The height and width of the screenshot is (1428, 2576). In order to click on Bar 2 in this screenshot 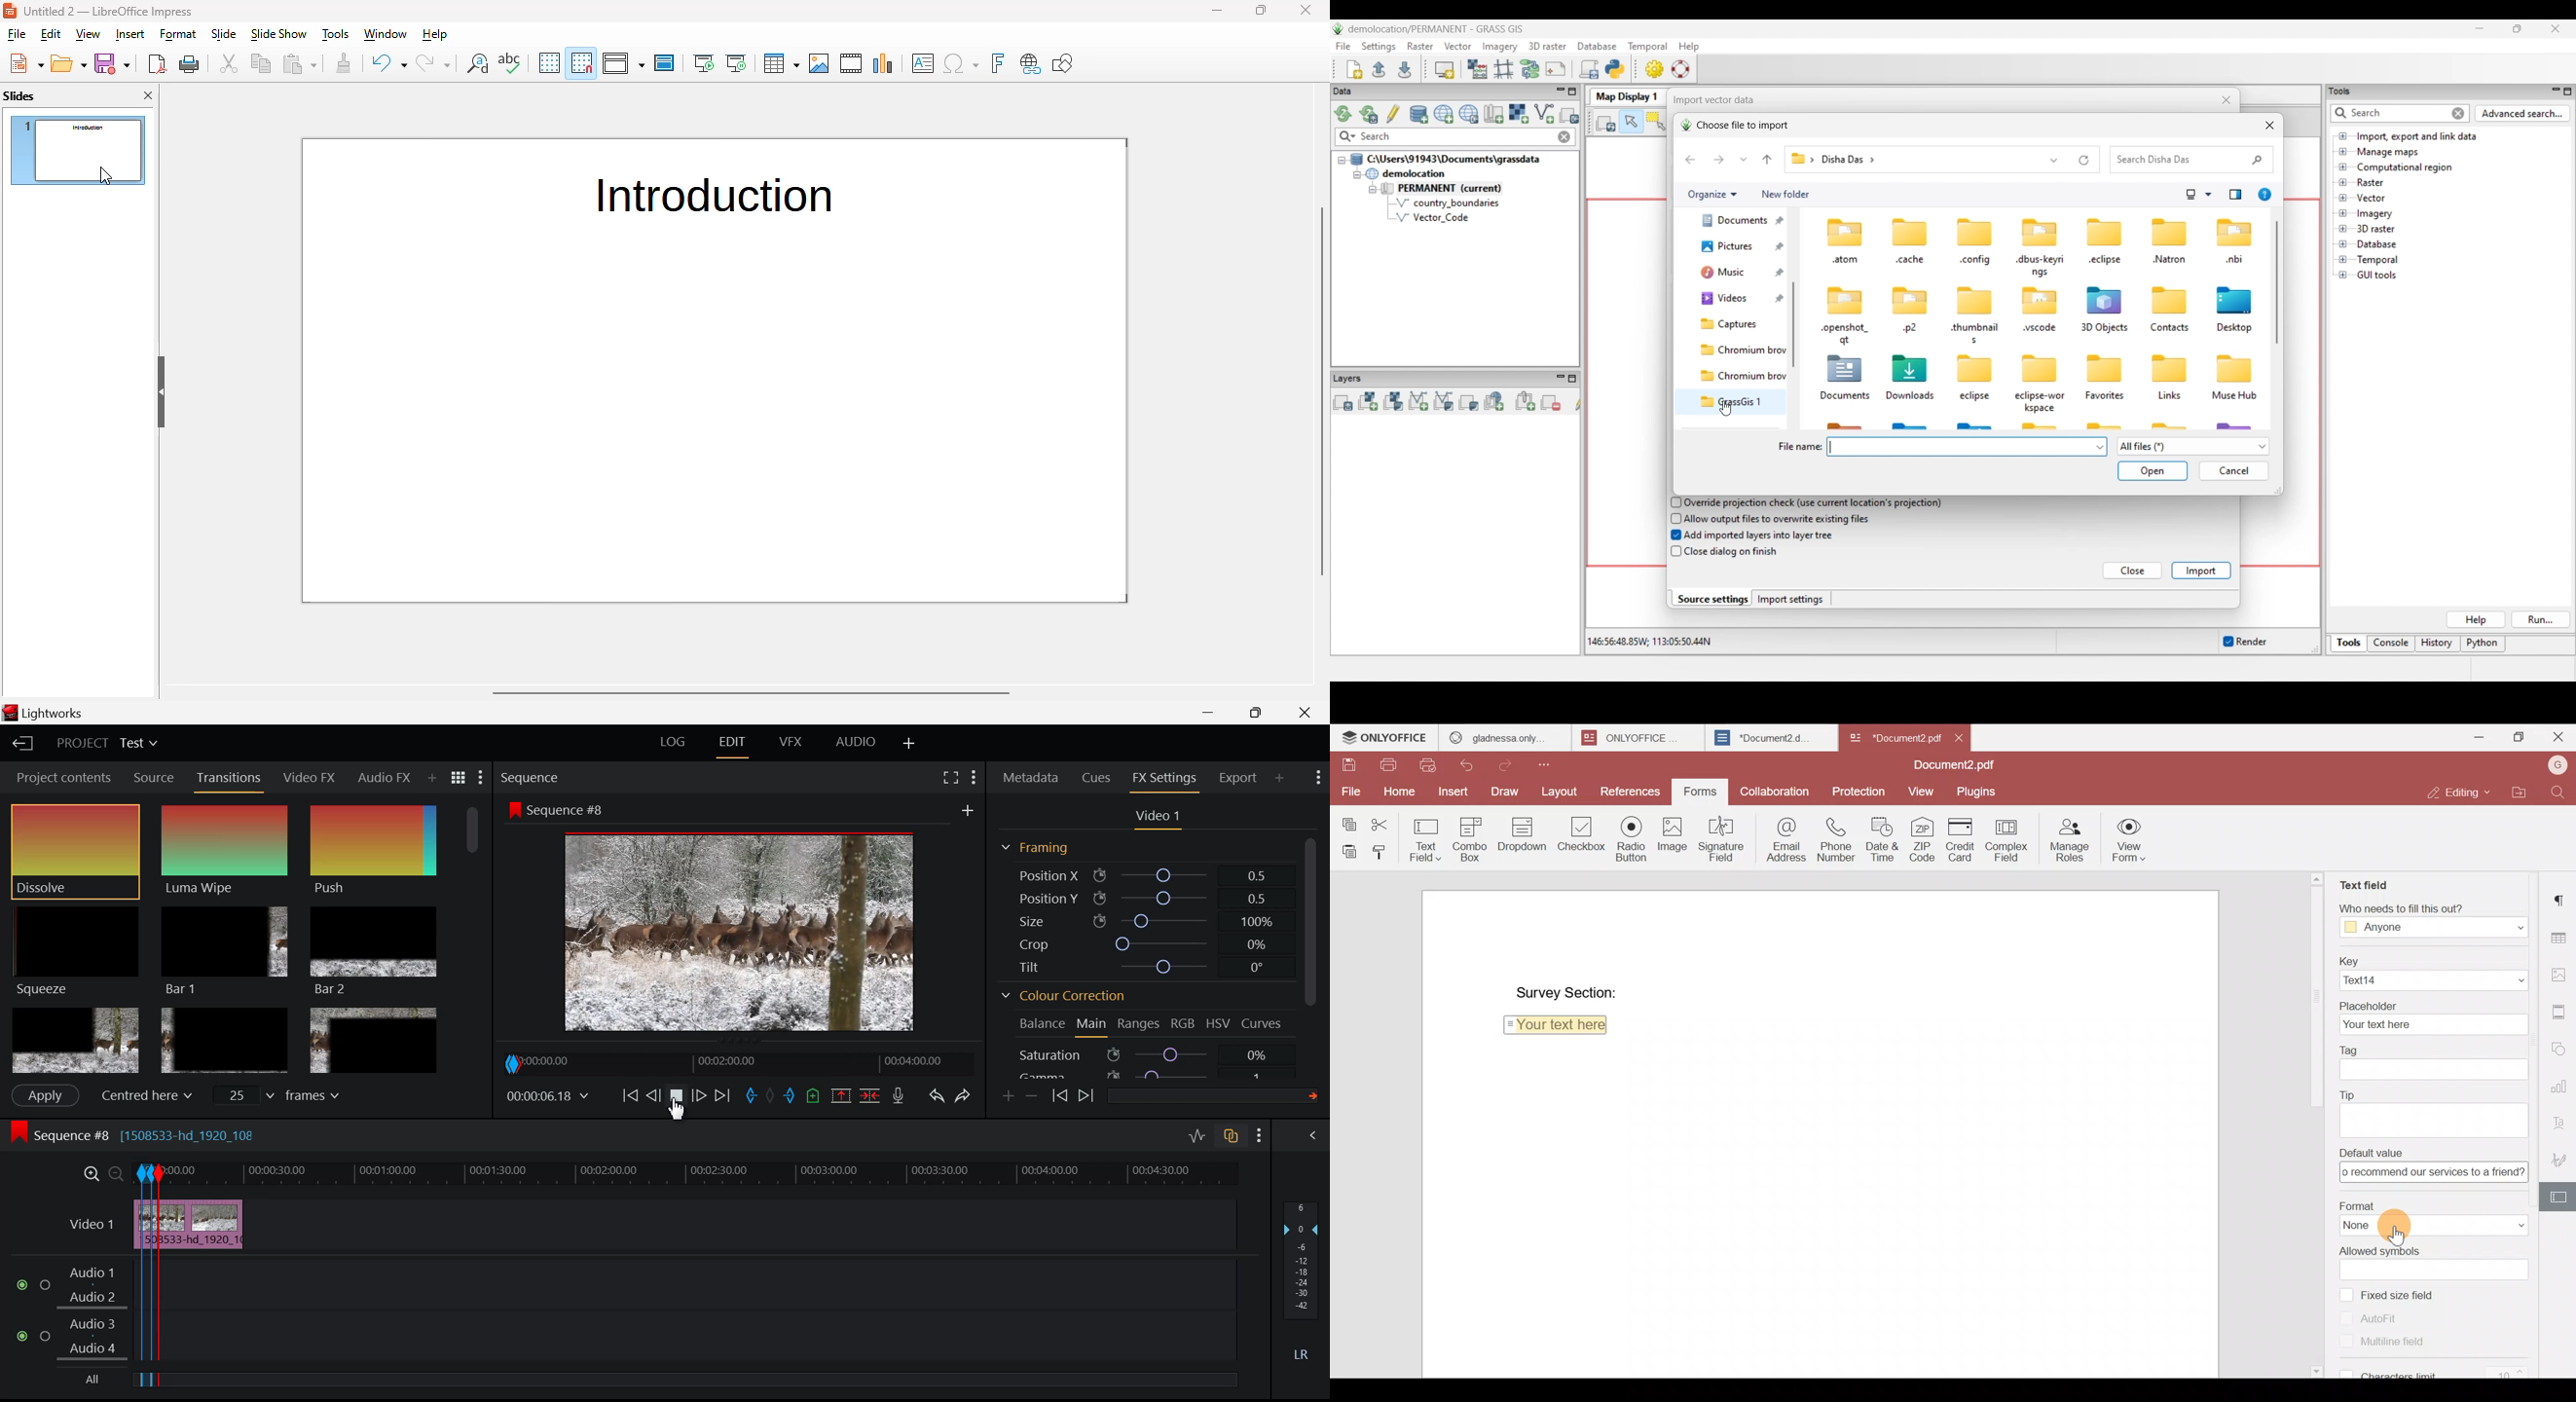, I will do `click(375, 950)`.